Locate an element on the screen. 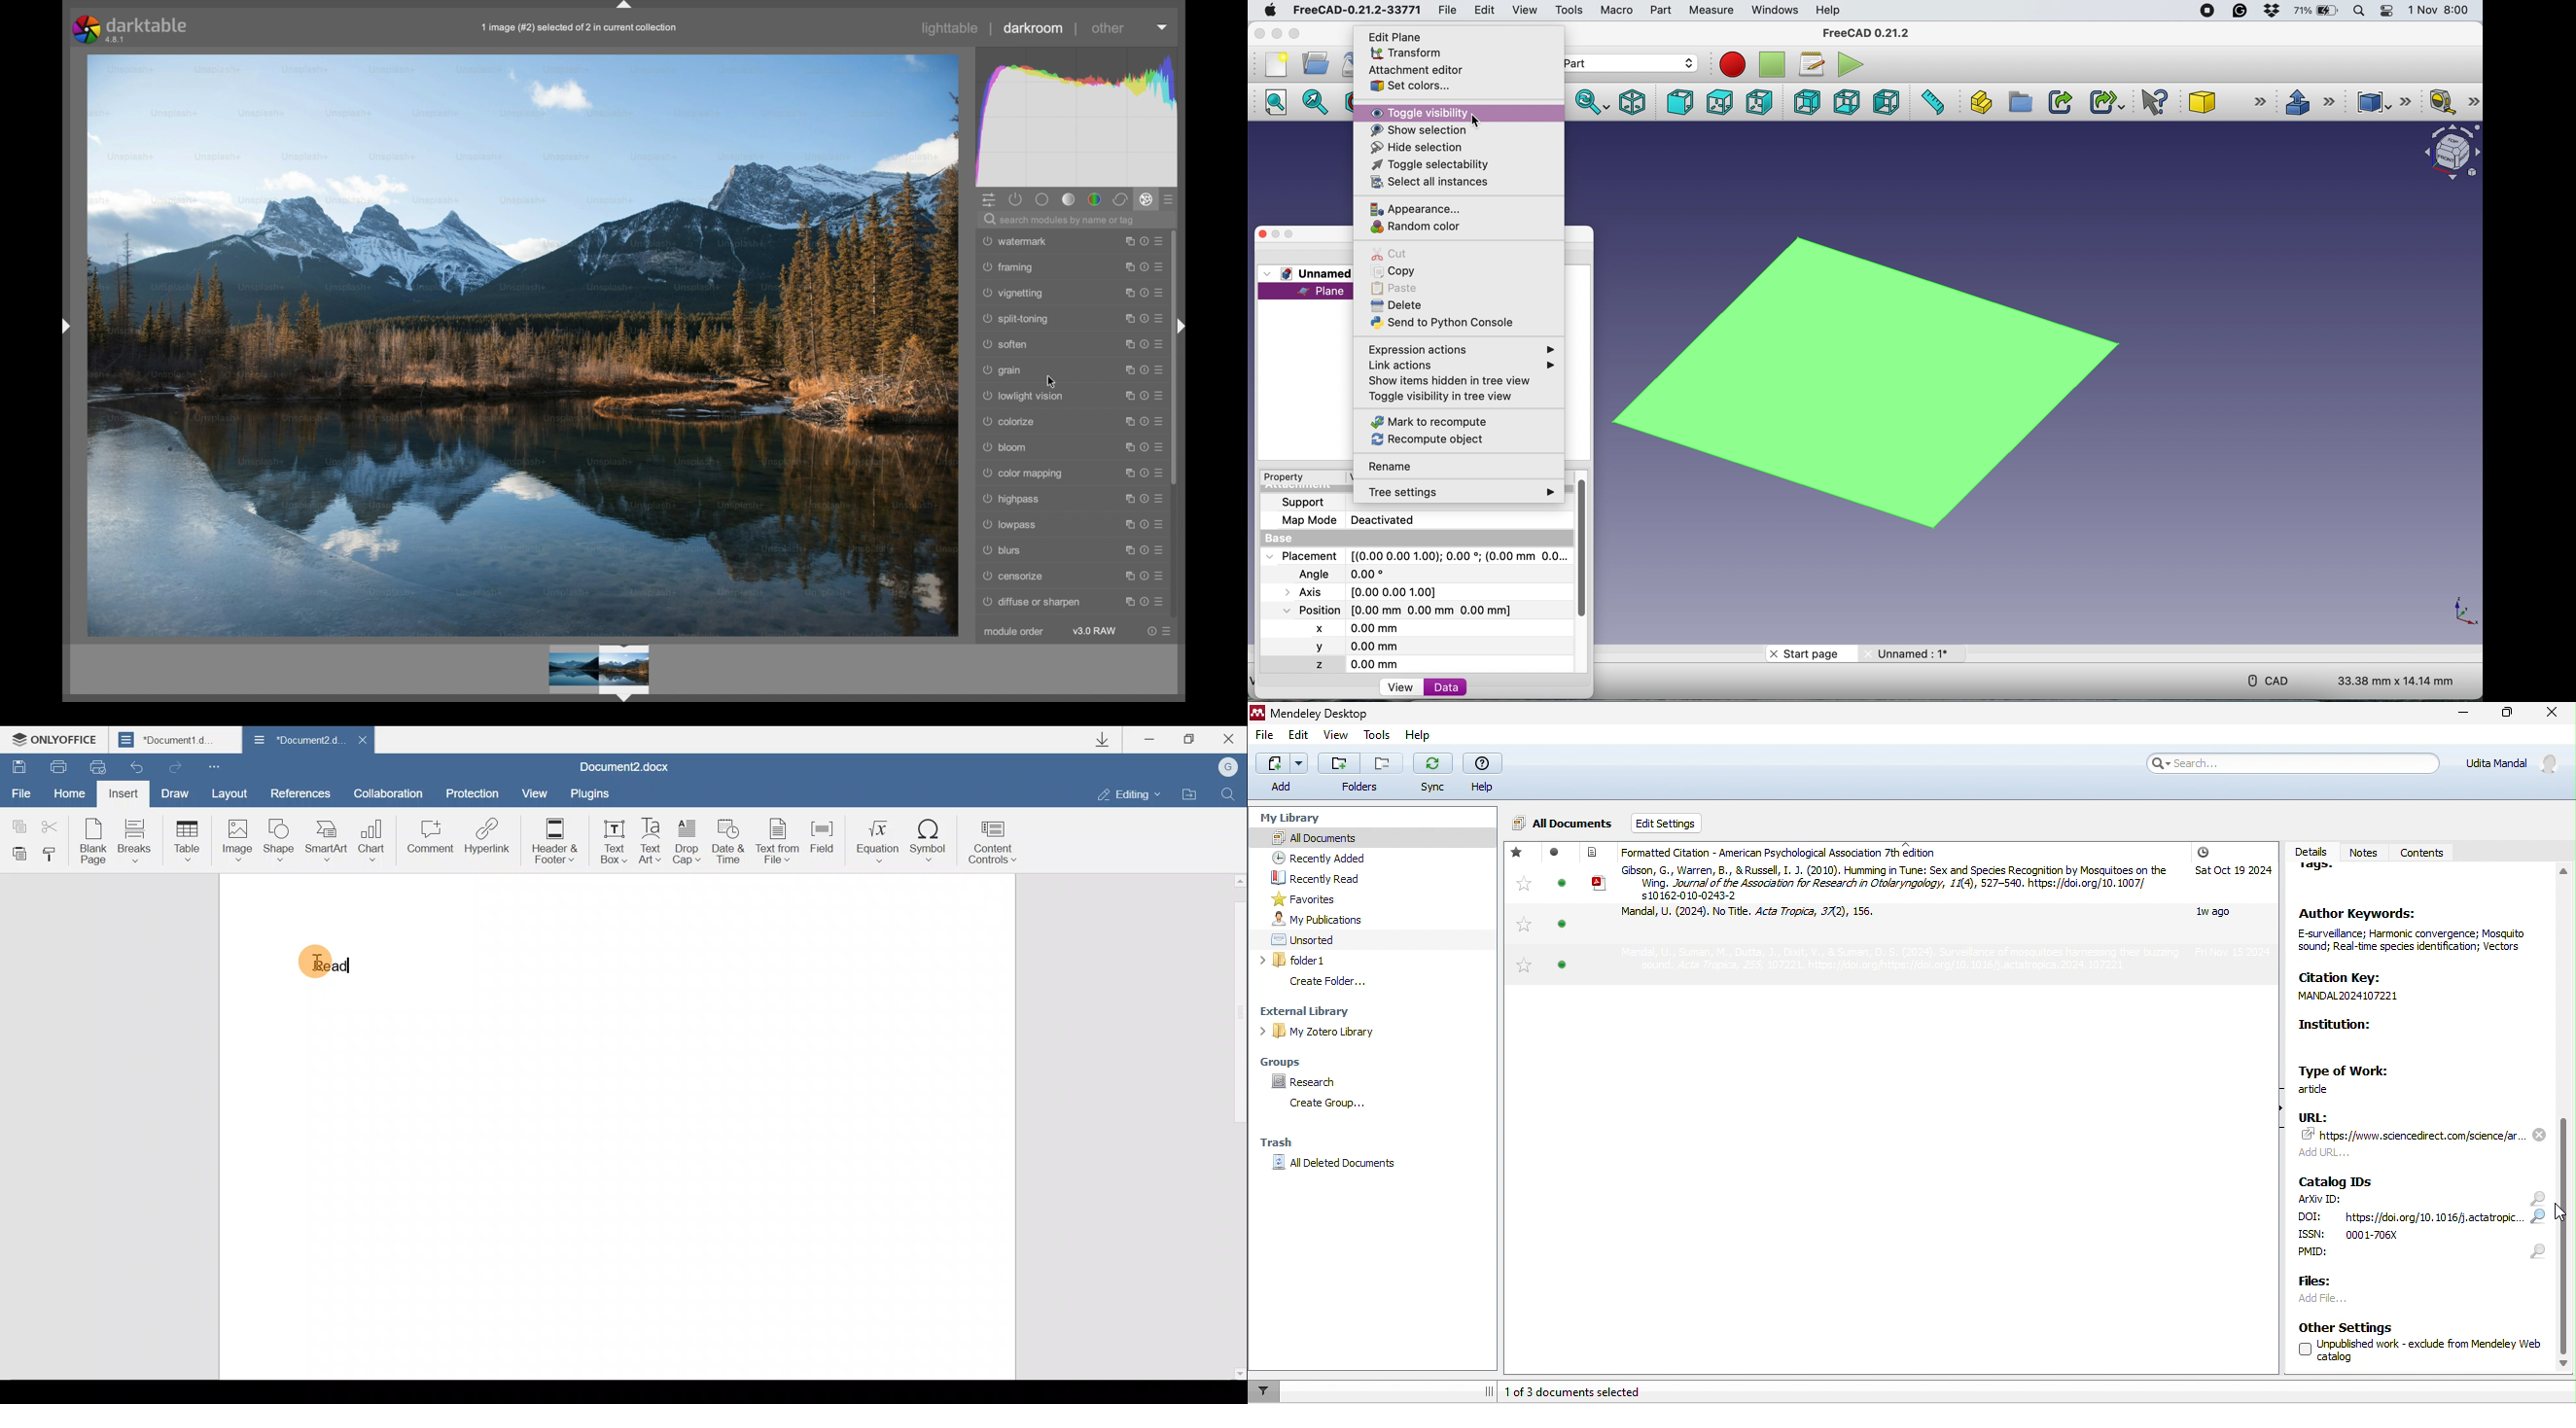  search modules by name or tag is located at coordinates (1060, 220).